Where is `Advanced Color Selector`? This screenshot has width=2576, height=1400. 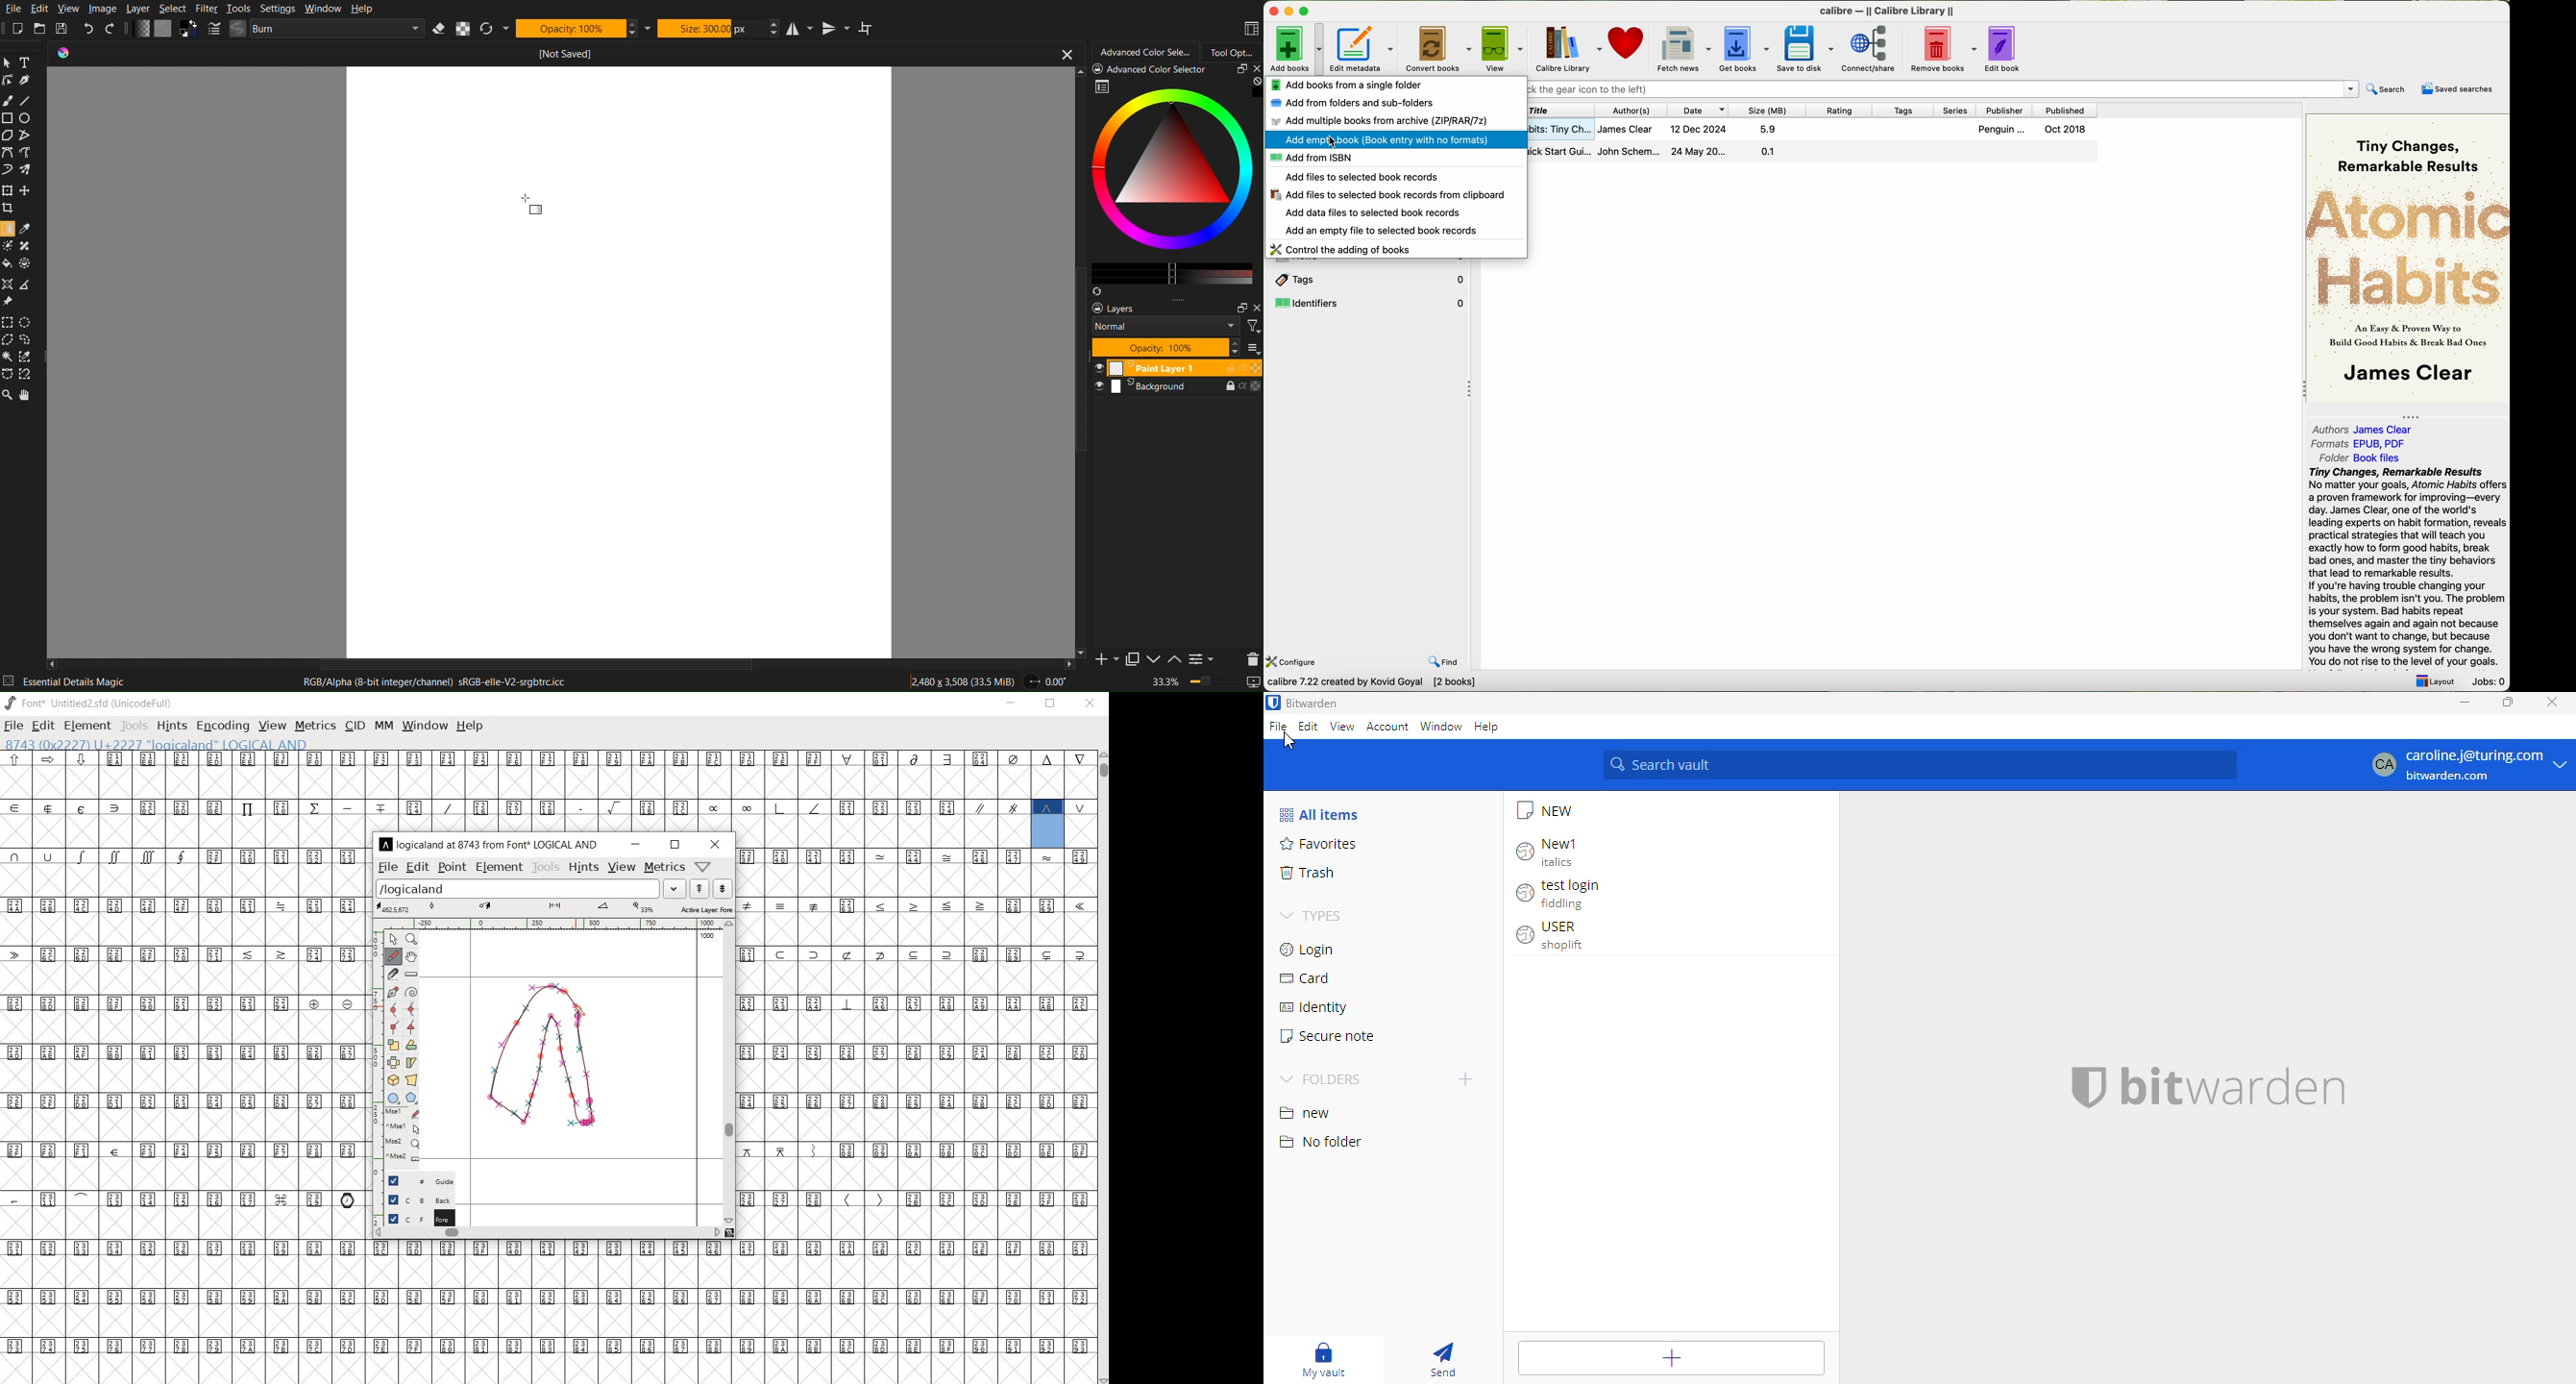
Advanced Color Selector is located at coordinates (1169, 179).